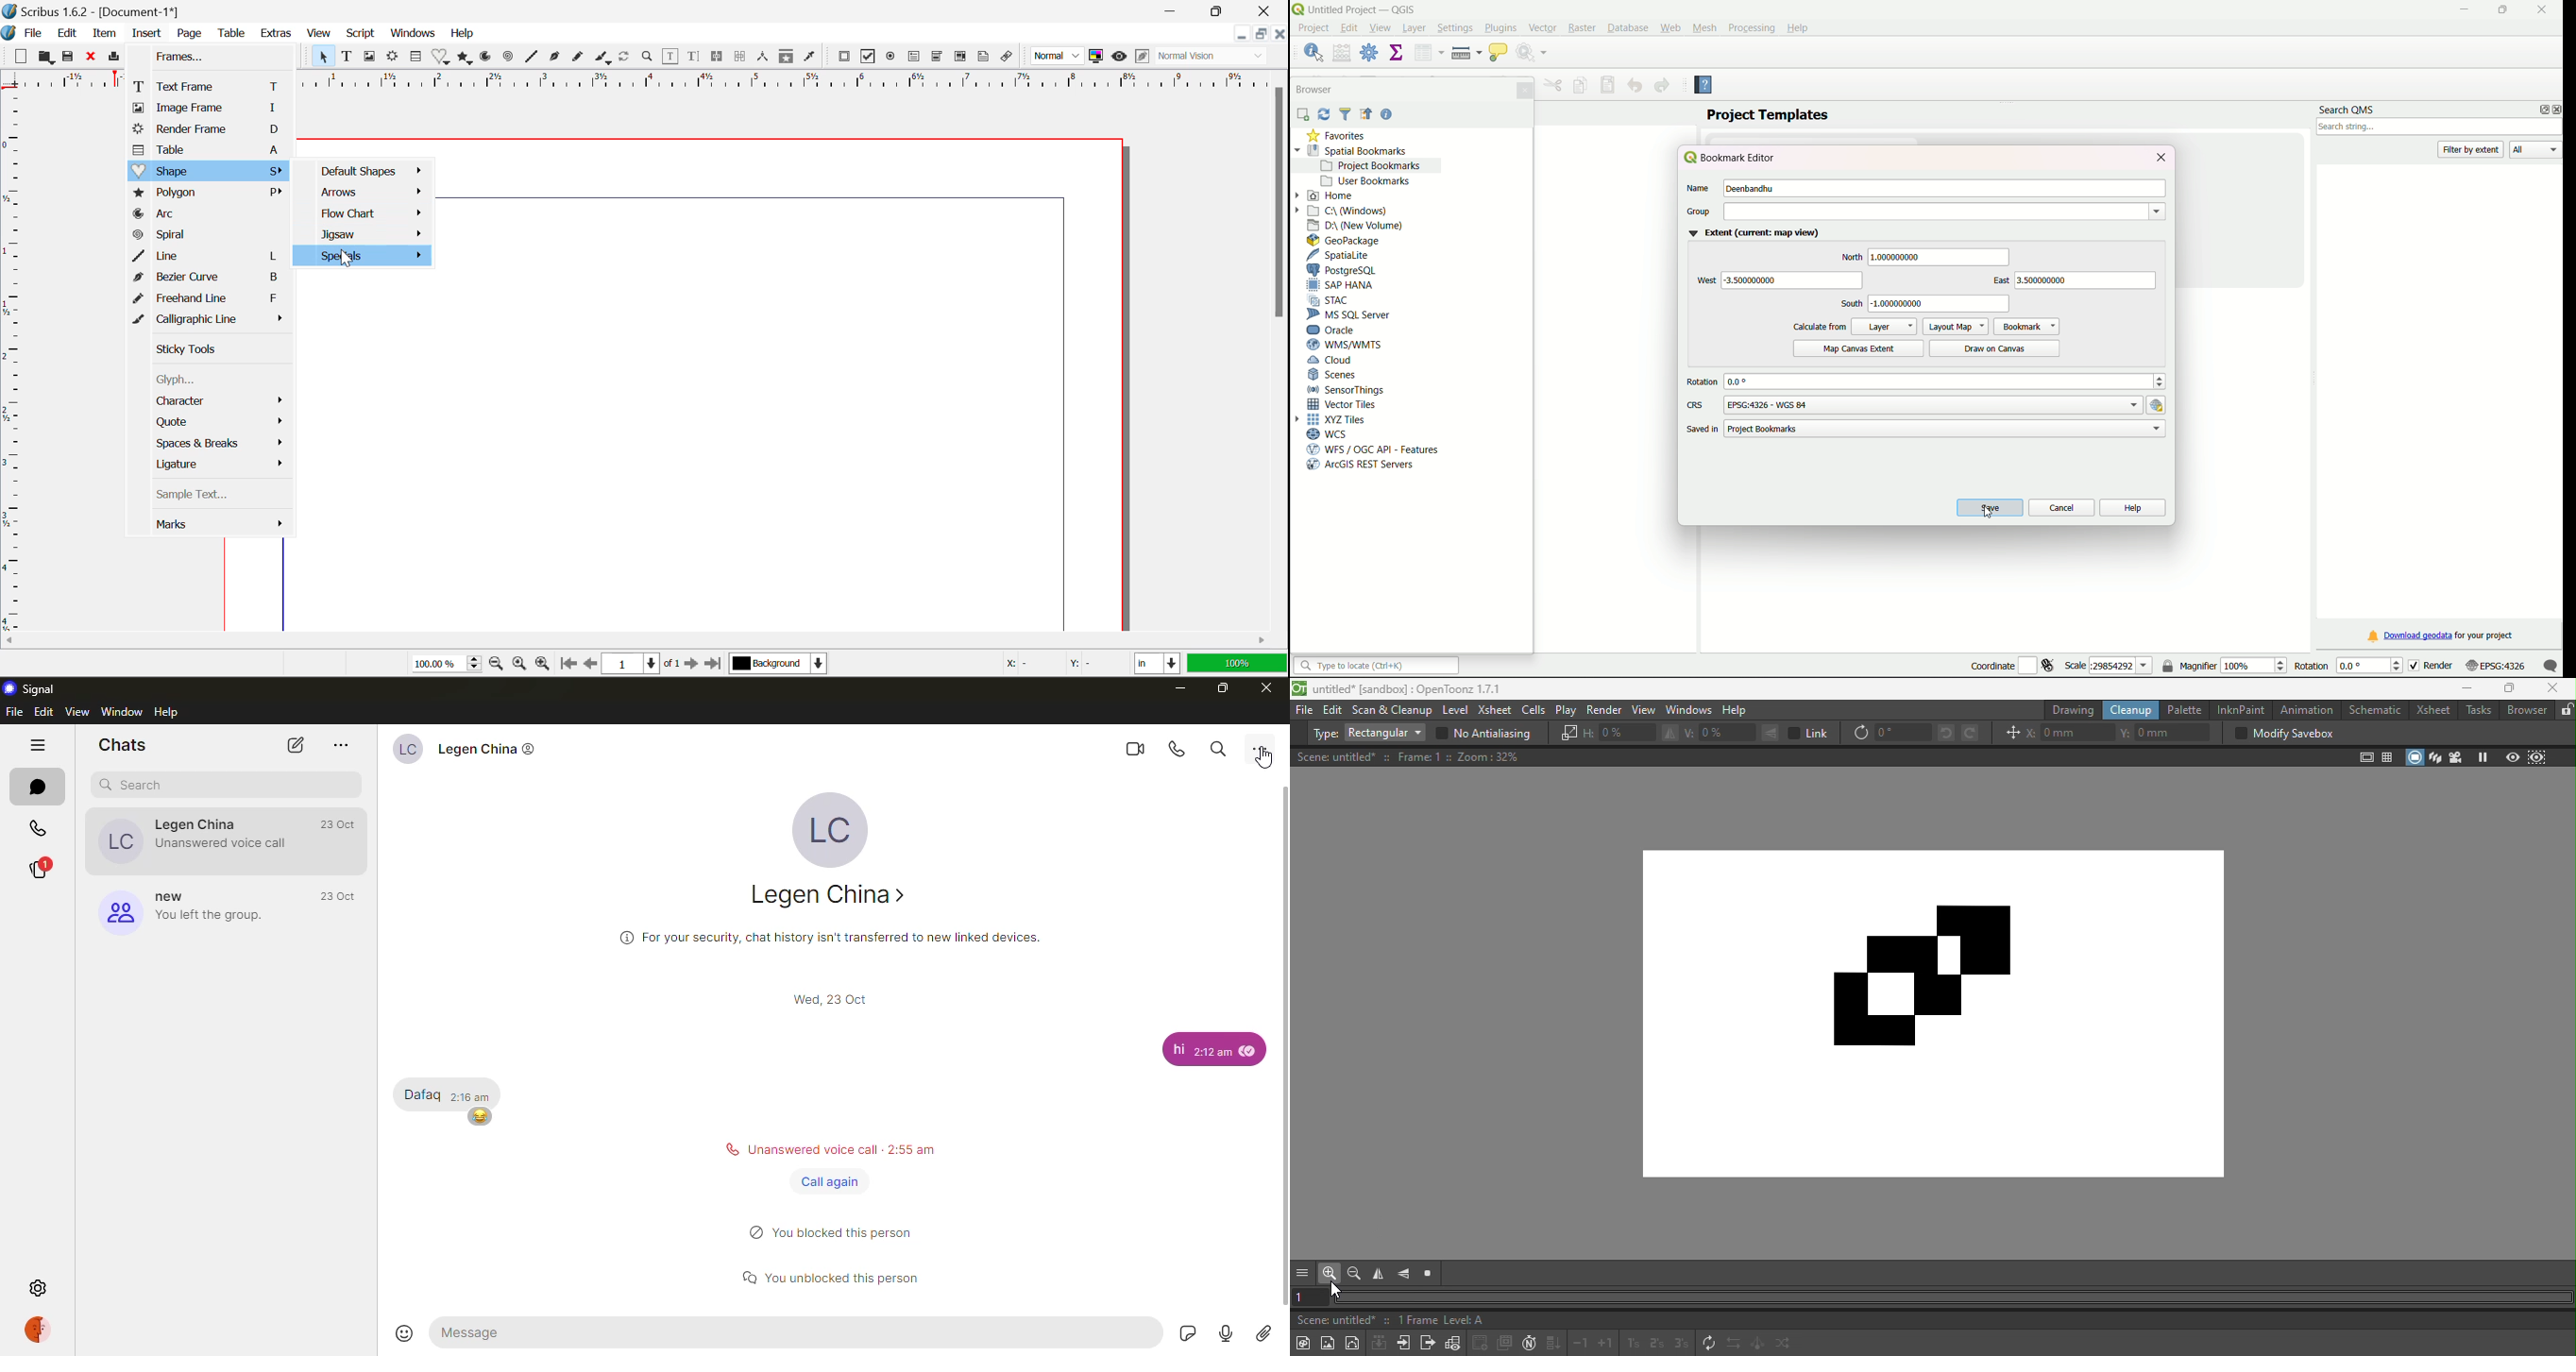  What do you see at coordinates (2347, 107) in the screenshot?
I see `search QMS` at bounding box center [2347, 107].